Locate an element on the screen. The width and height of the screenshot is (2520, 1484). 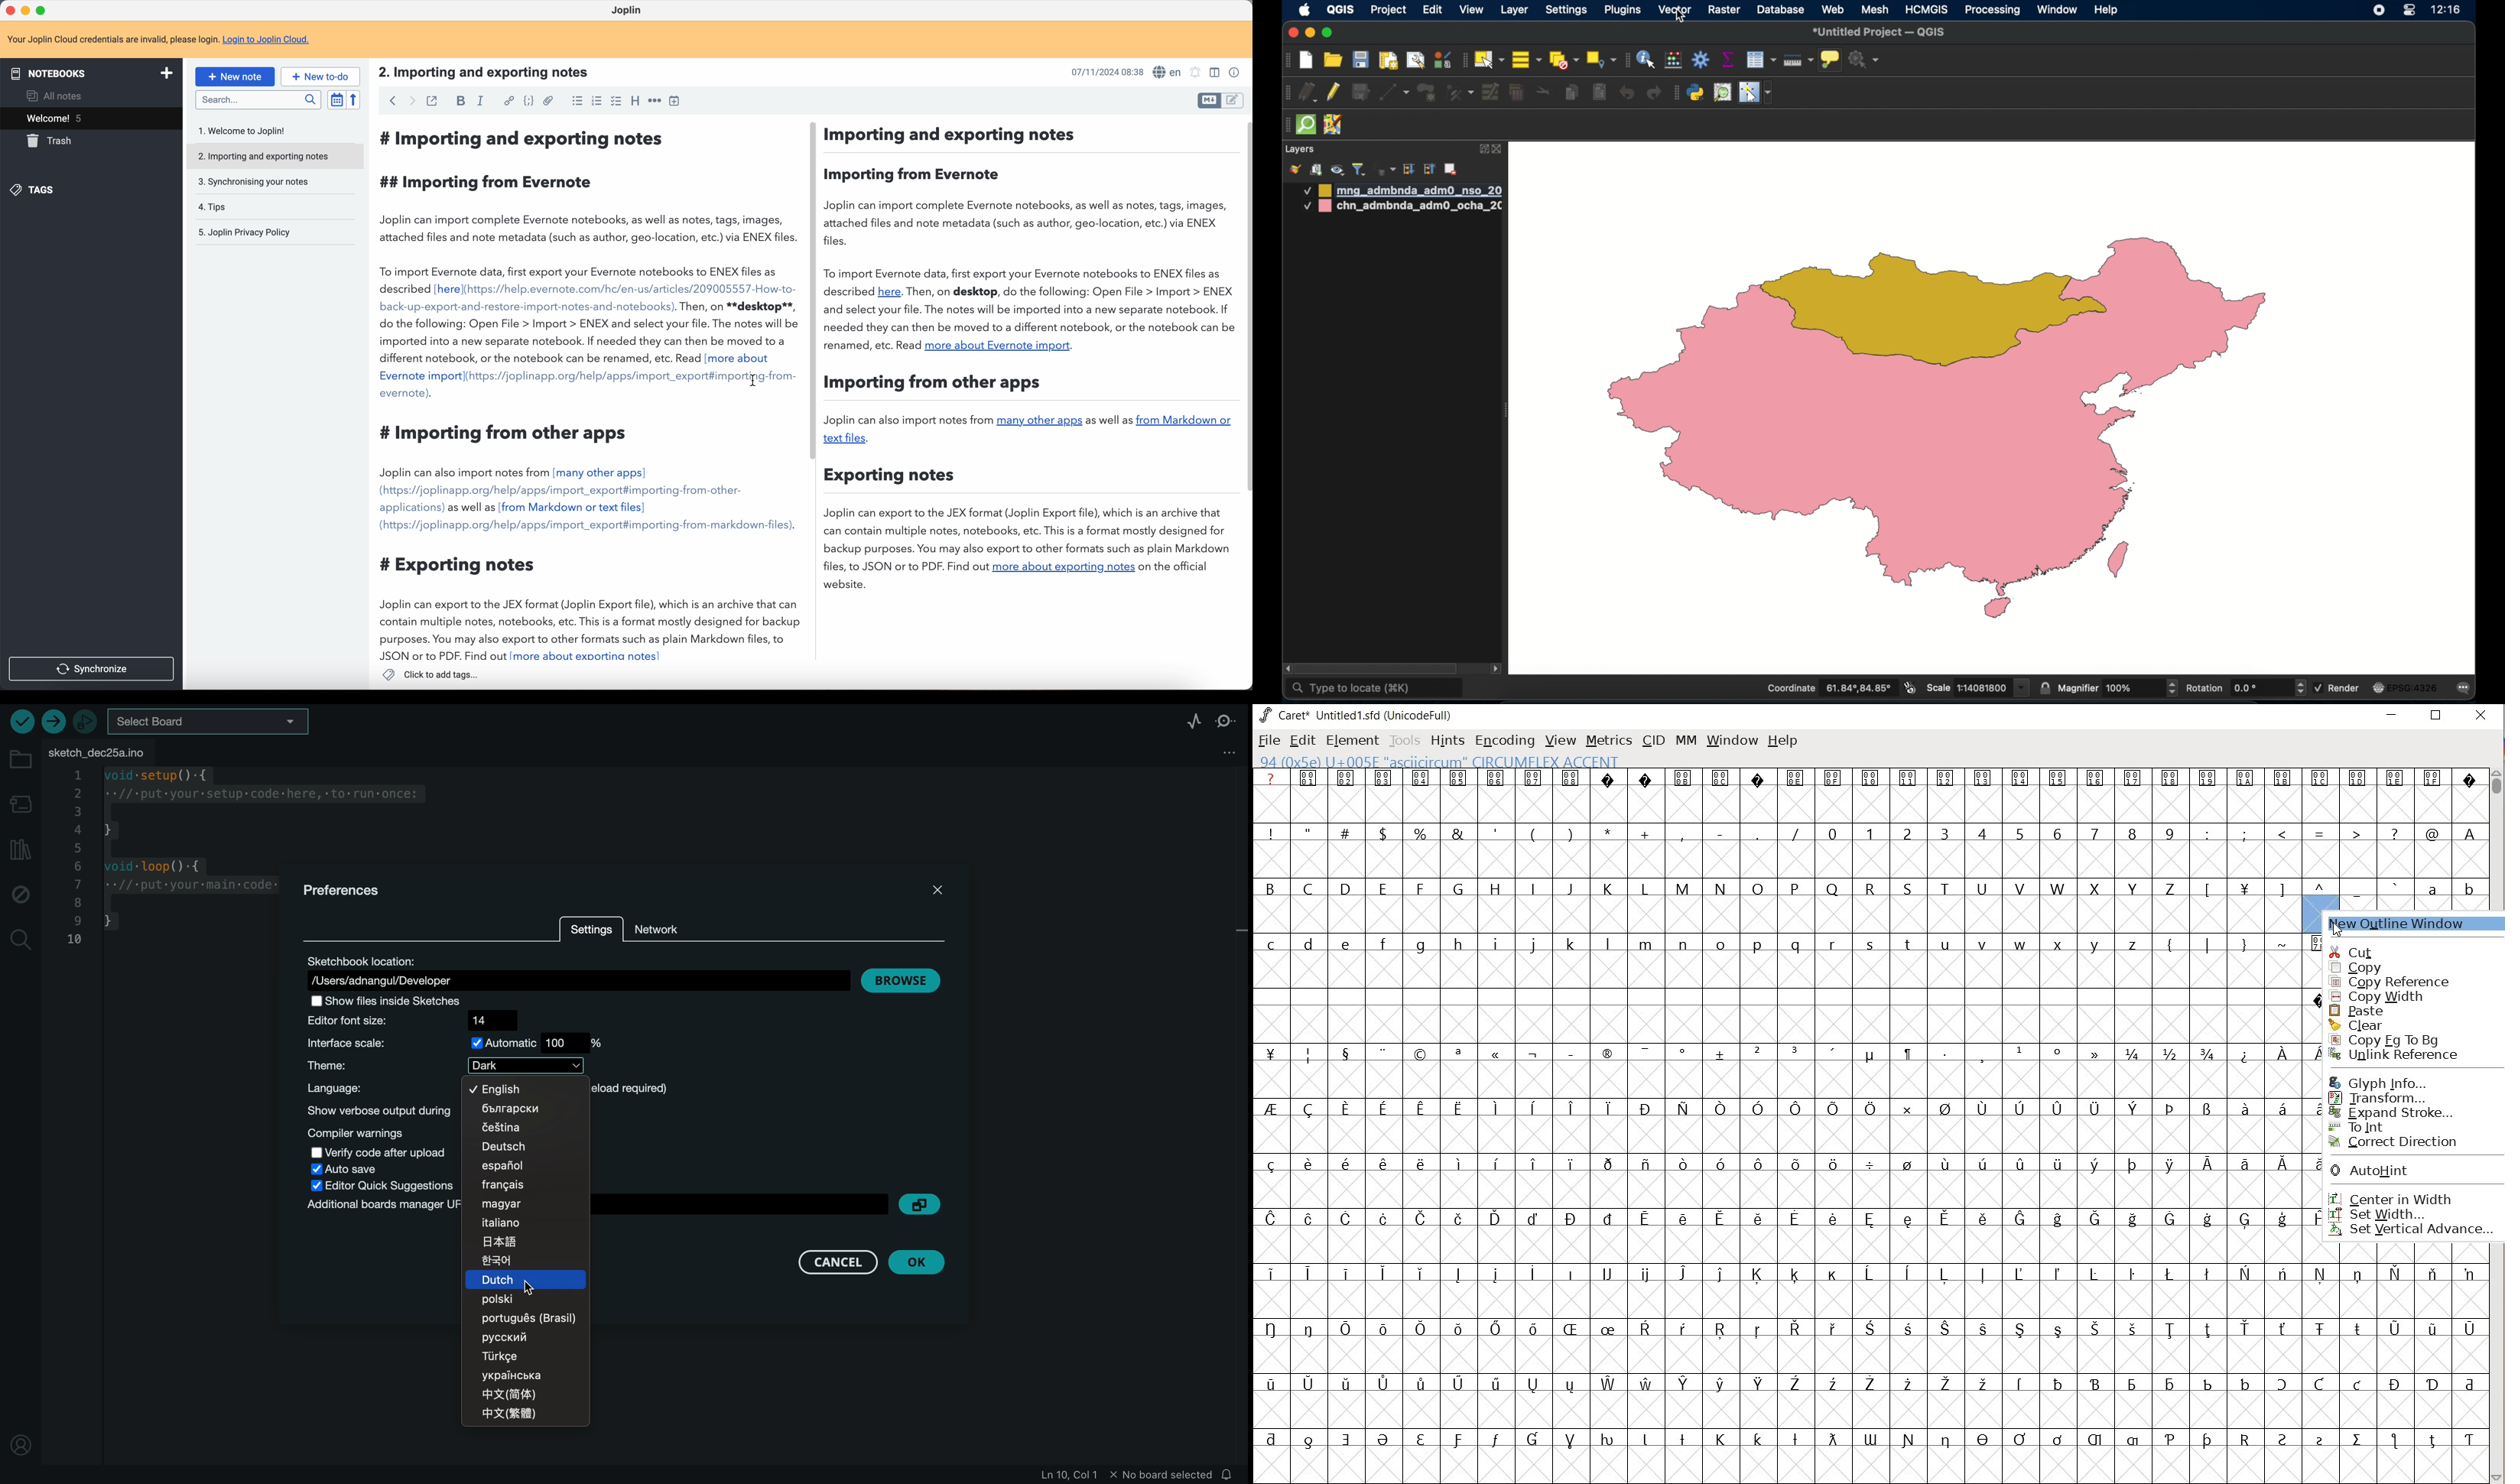
drag handle is located at coordinates (1284, 126).